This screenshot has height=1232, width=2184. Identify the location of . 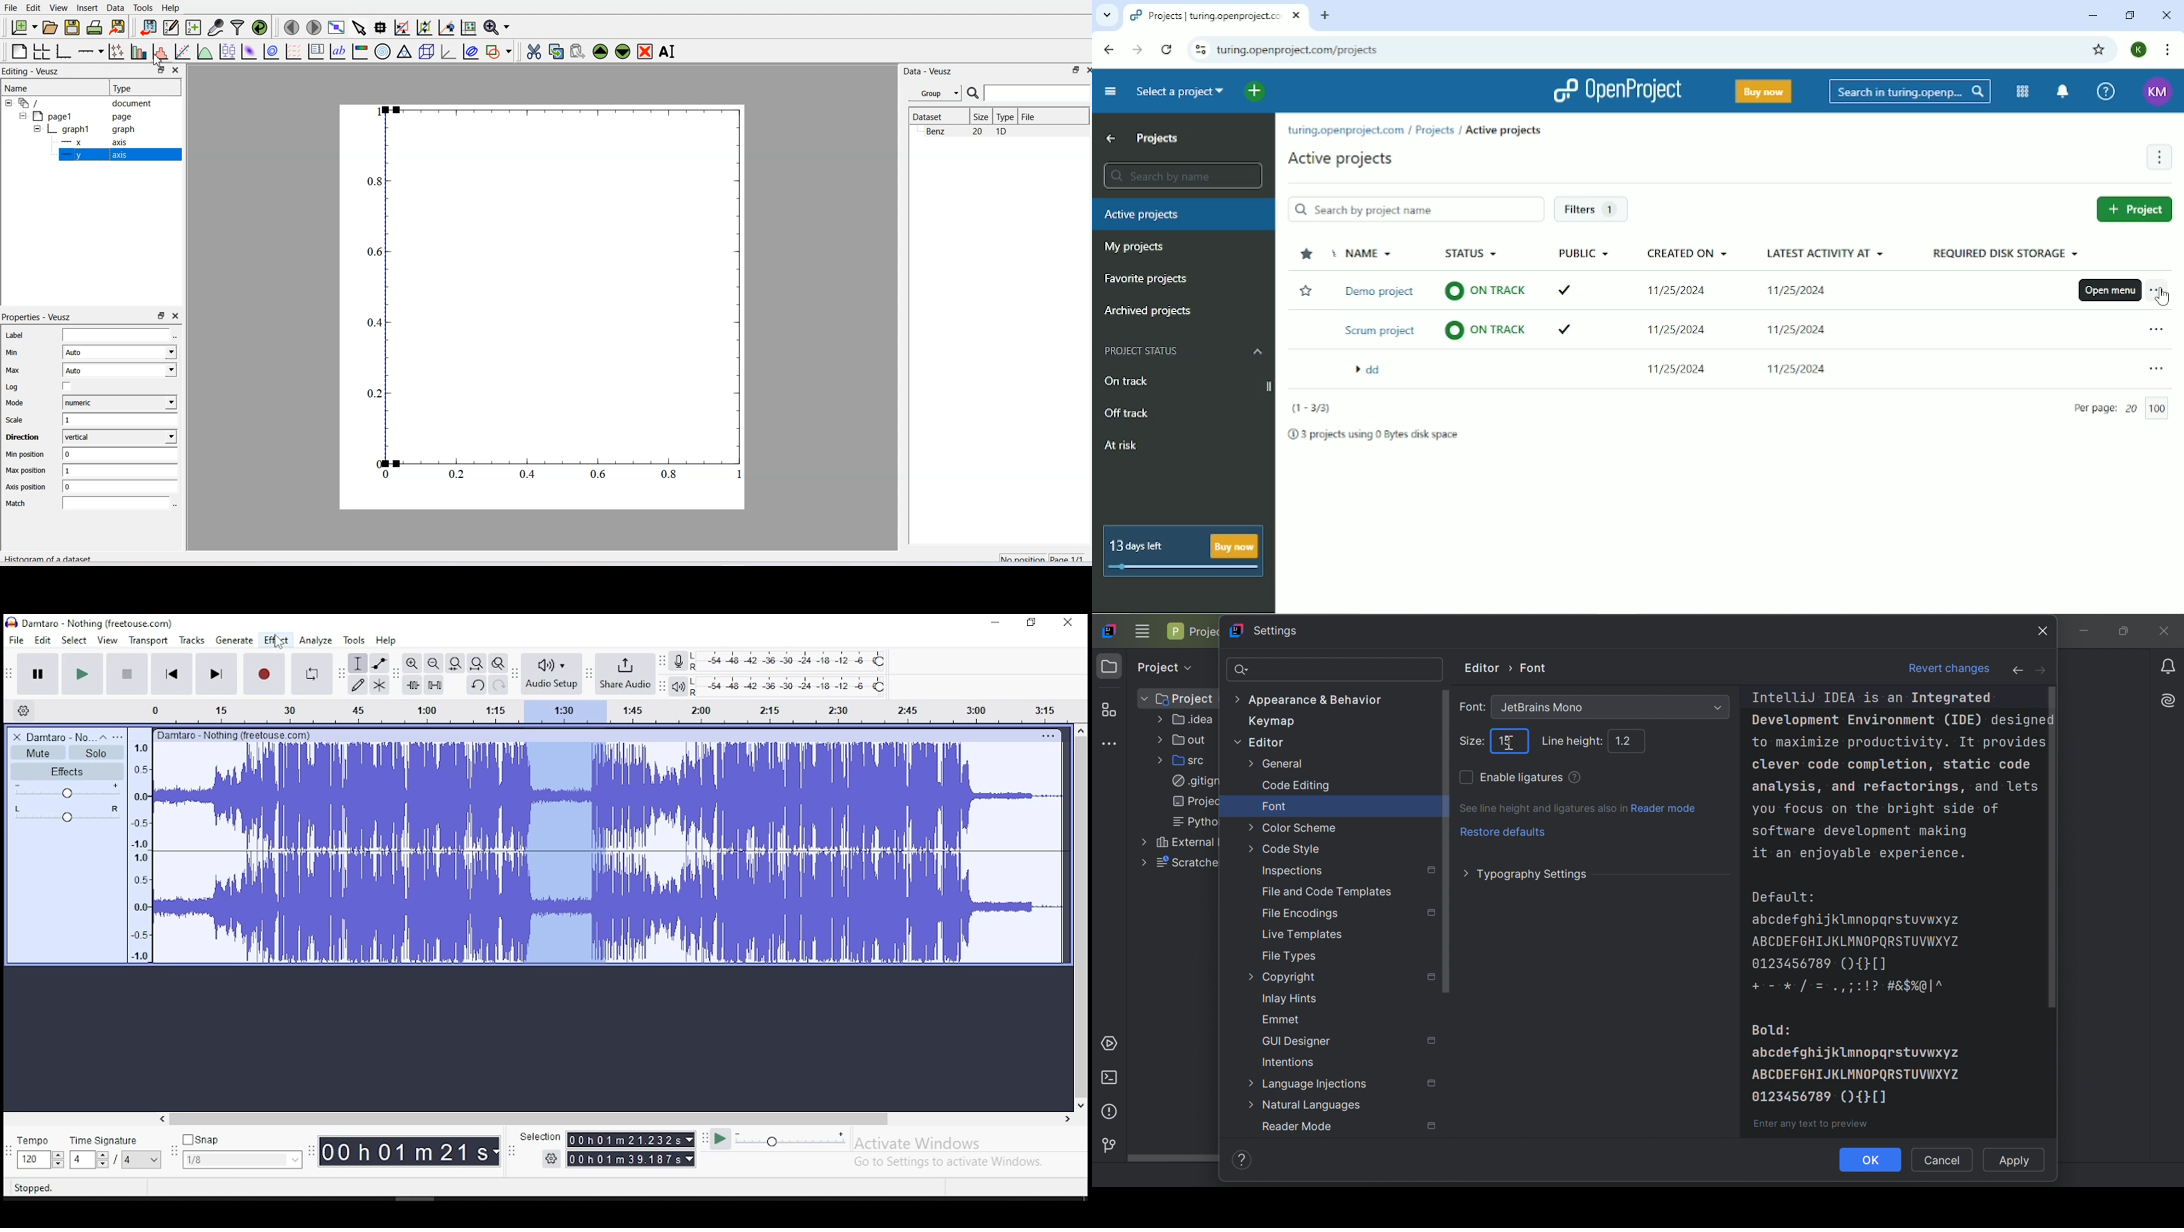
(141, 852).